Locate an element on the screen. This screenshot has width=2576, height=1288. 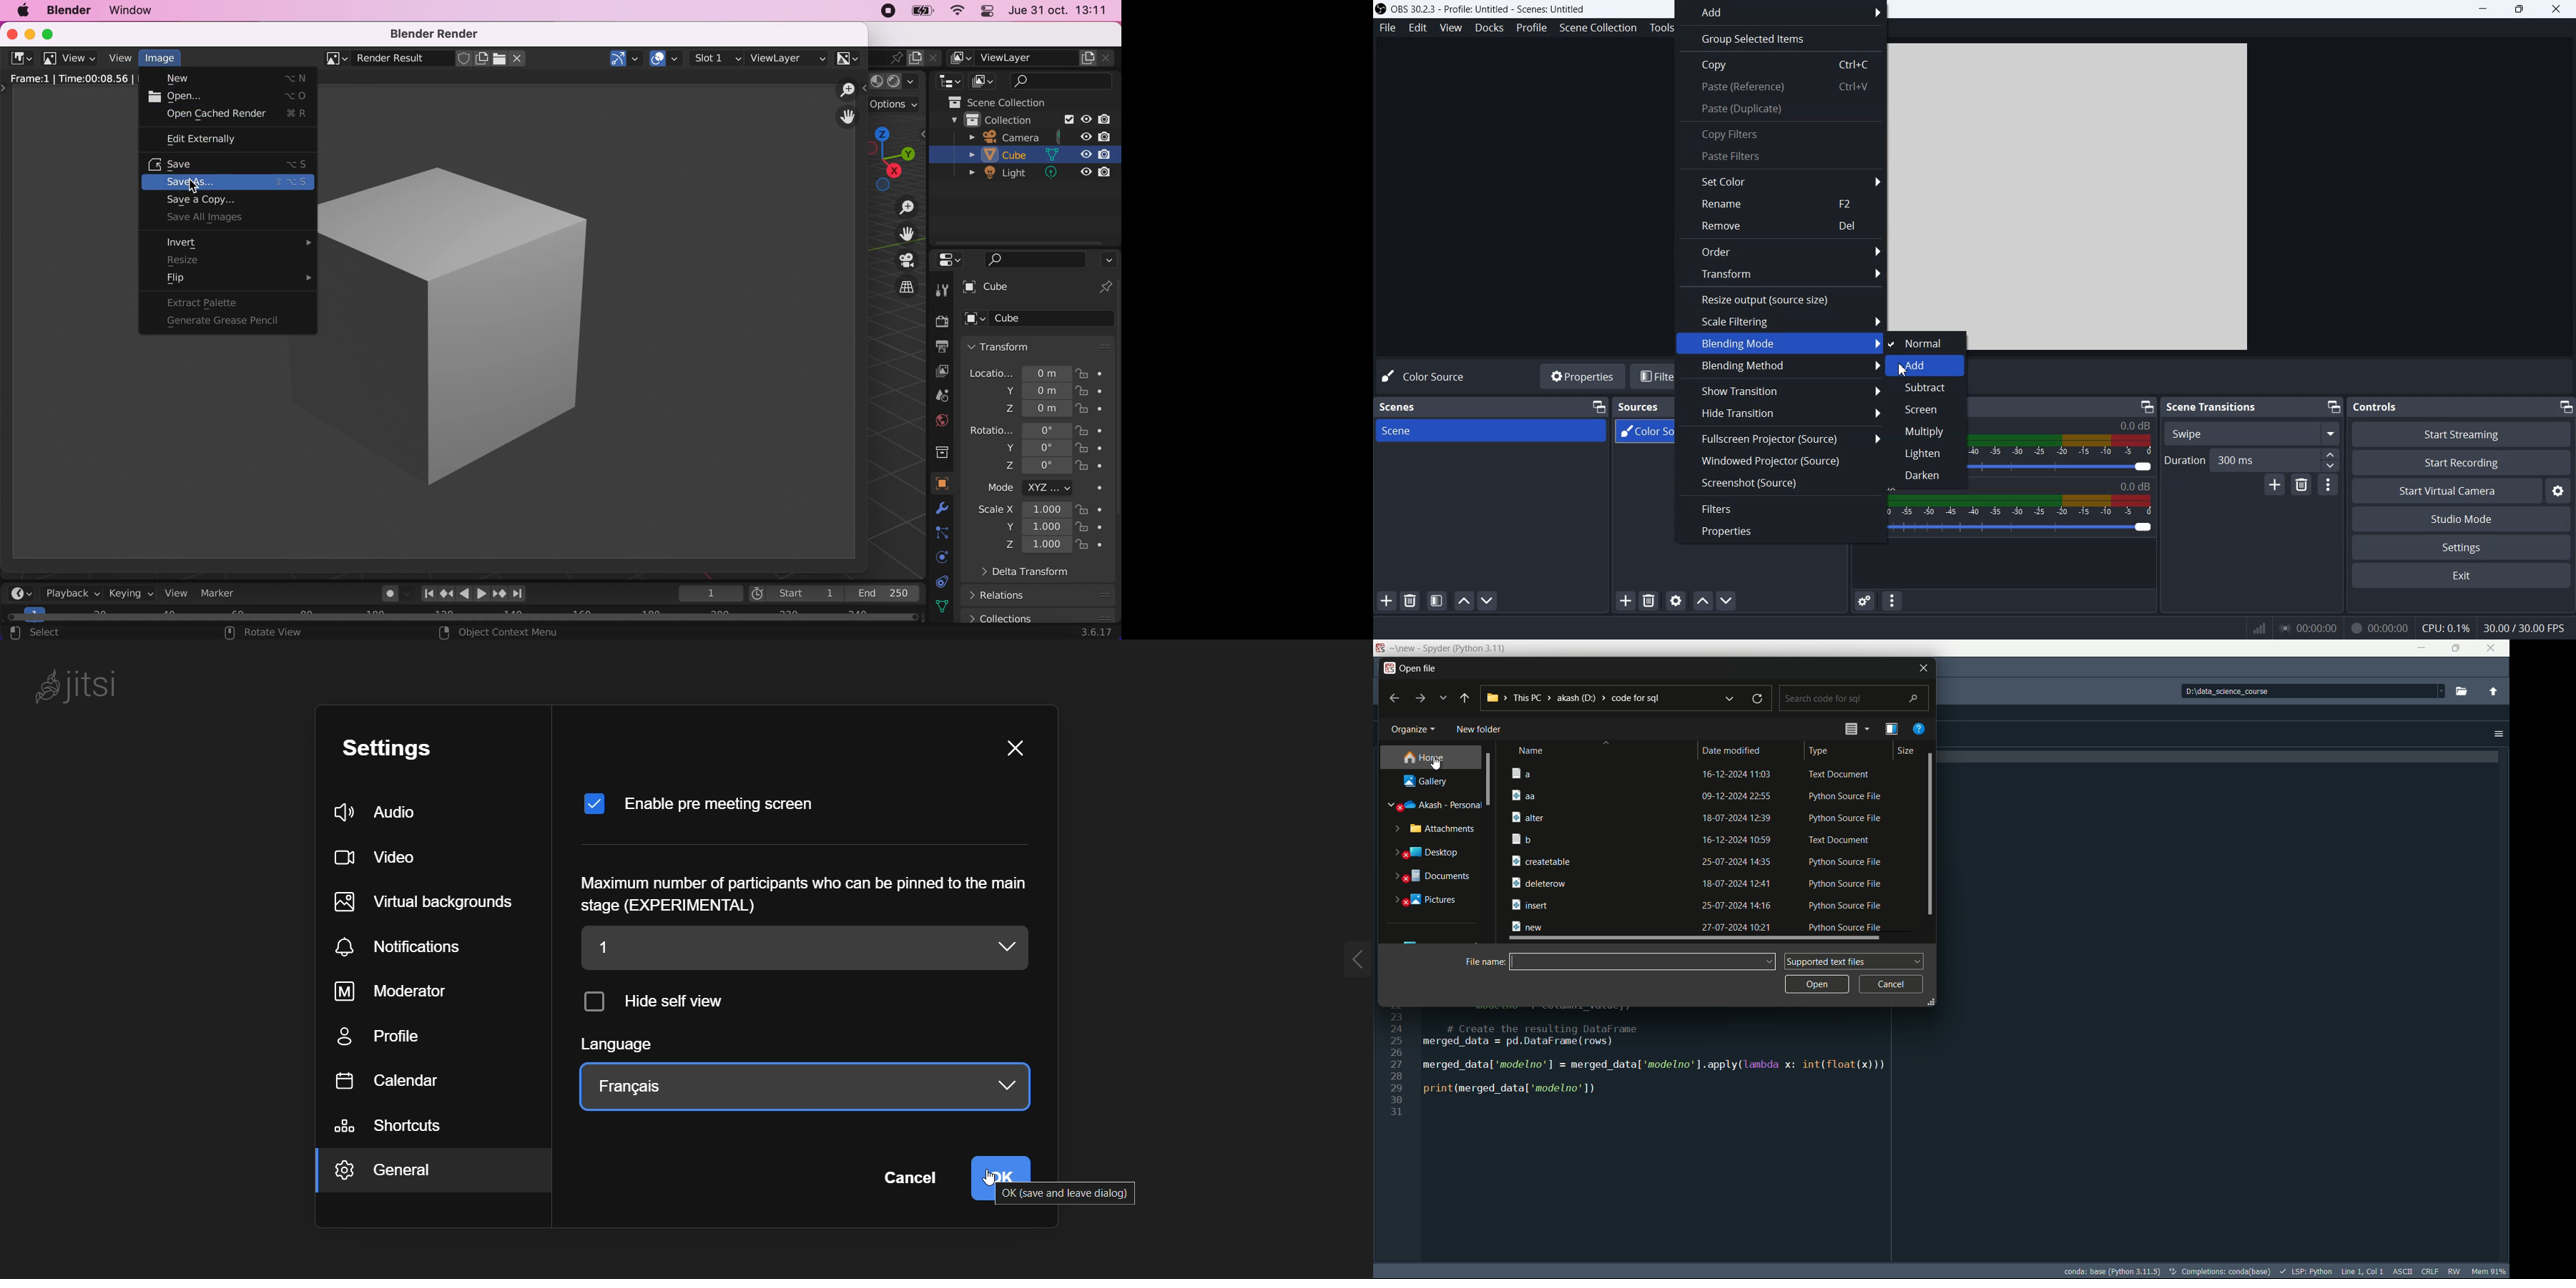
name bar is located at coordinates (1635, 962).